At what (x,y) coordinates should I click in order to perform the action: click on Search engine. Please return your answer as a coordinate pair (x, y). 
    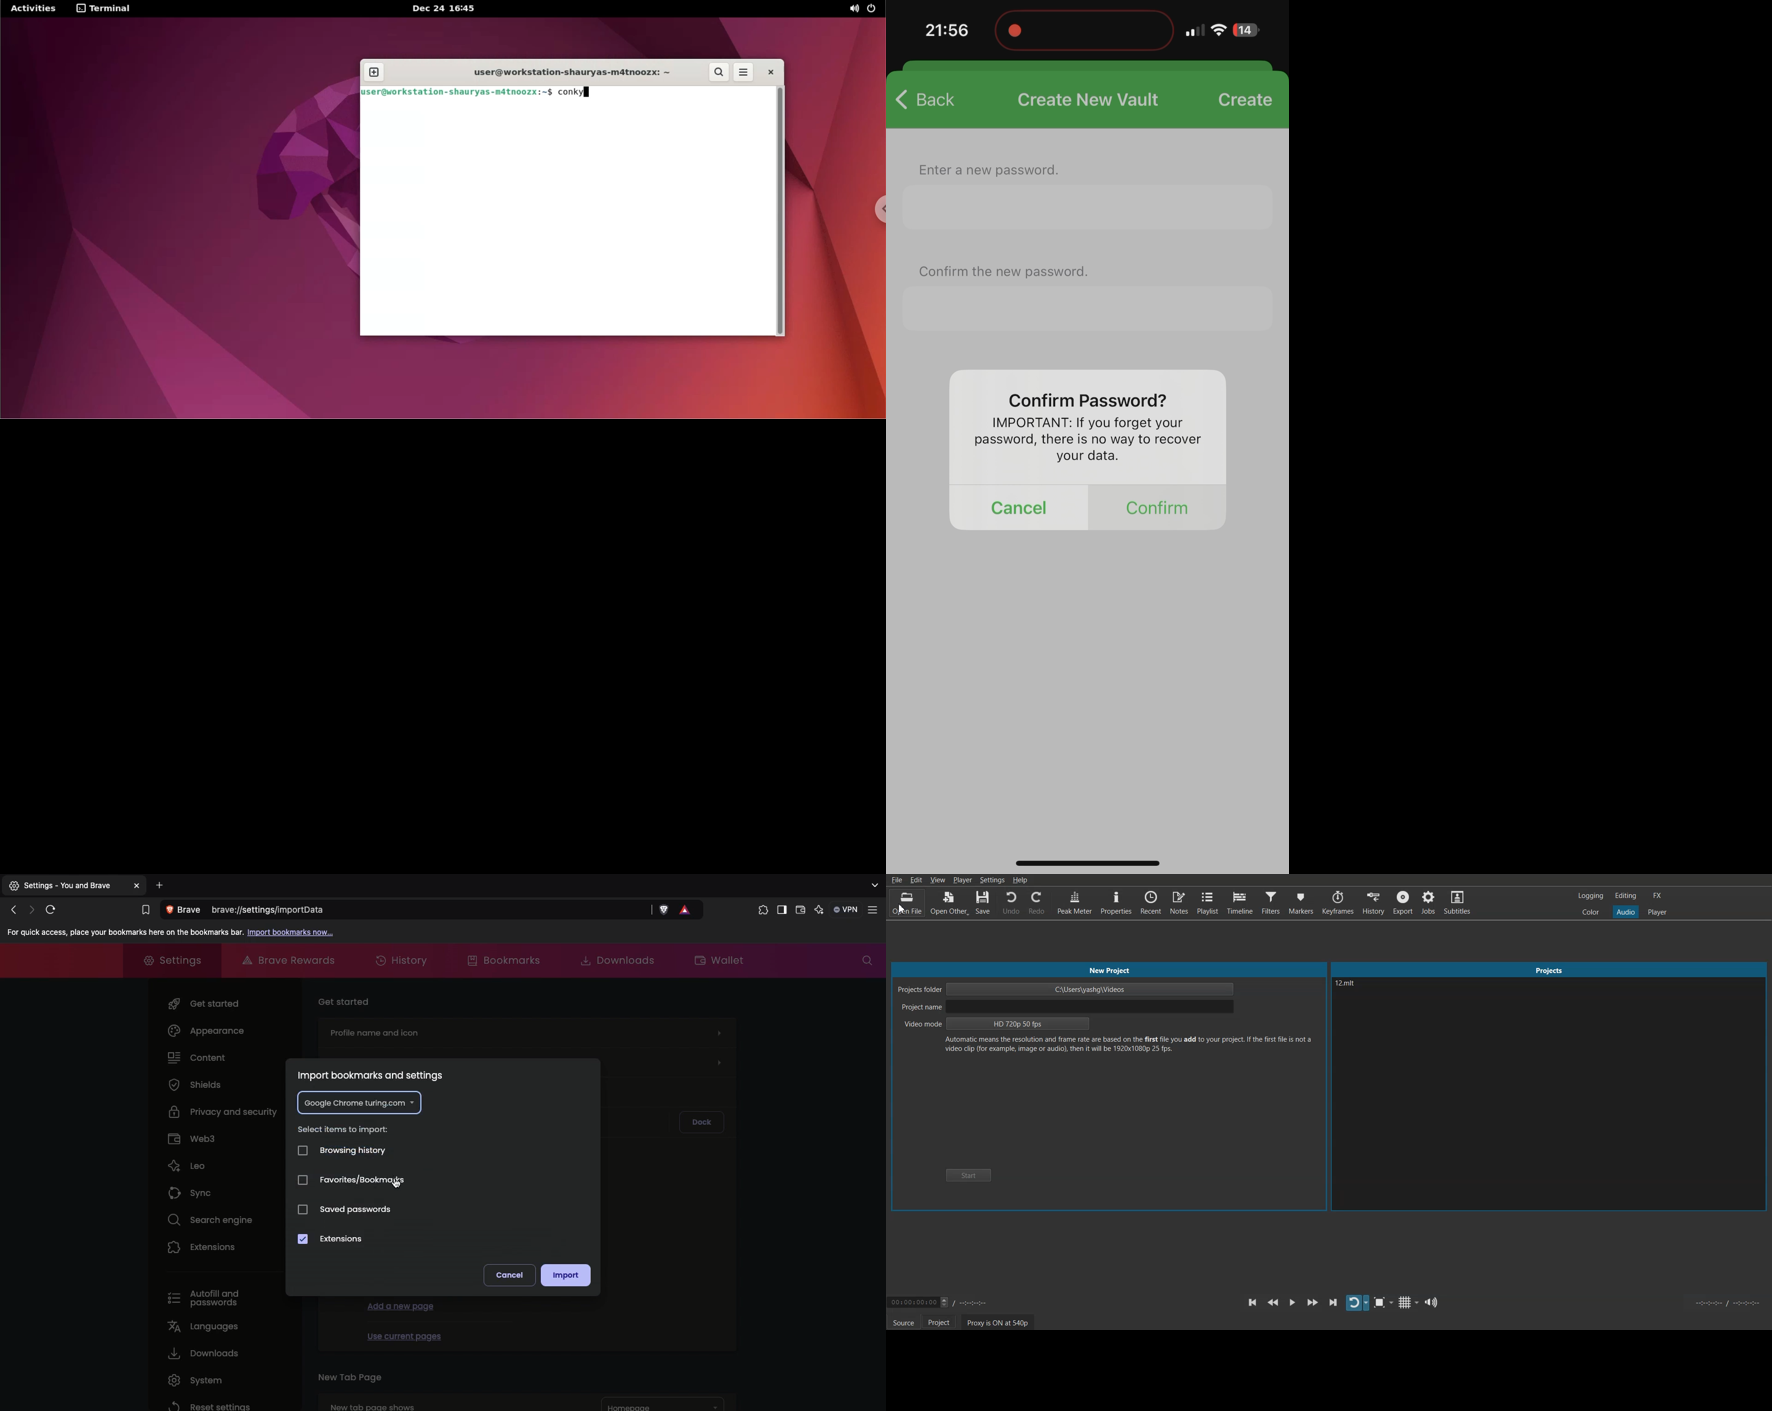
    Looking at the image, I should click on (206, 1219).